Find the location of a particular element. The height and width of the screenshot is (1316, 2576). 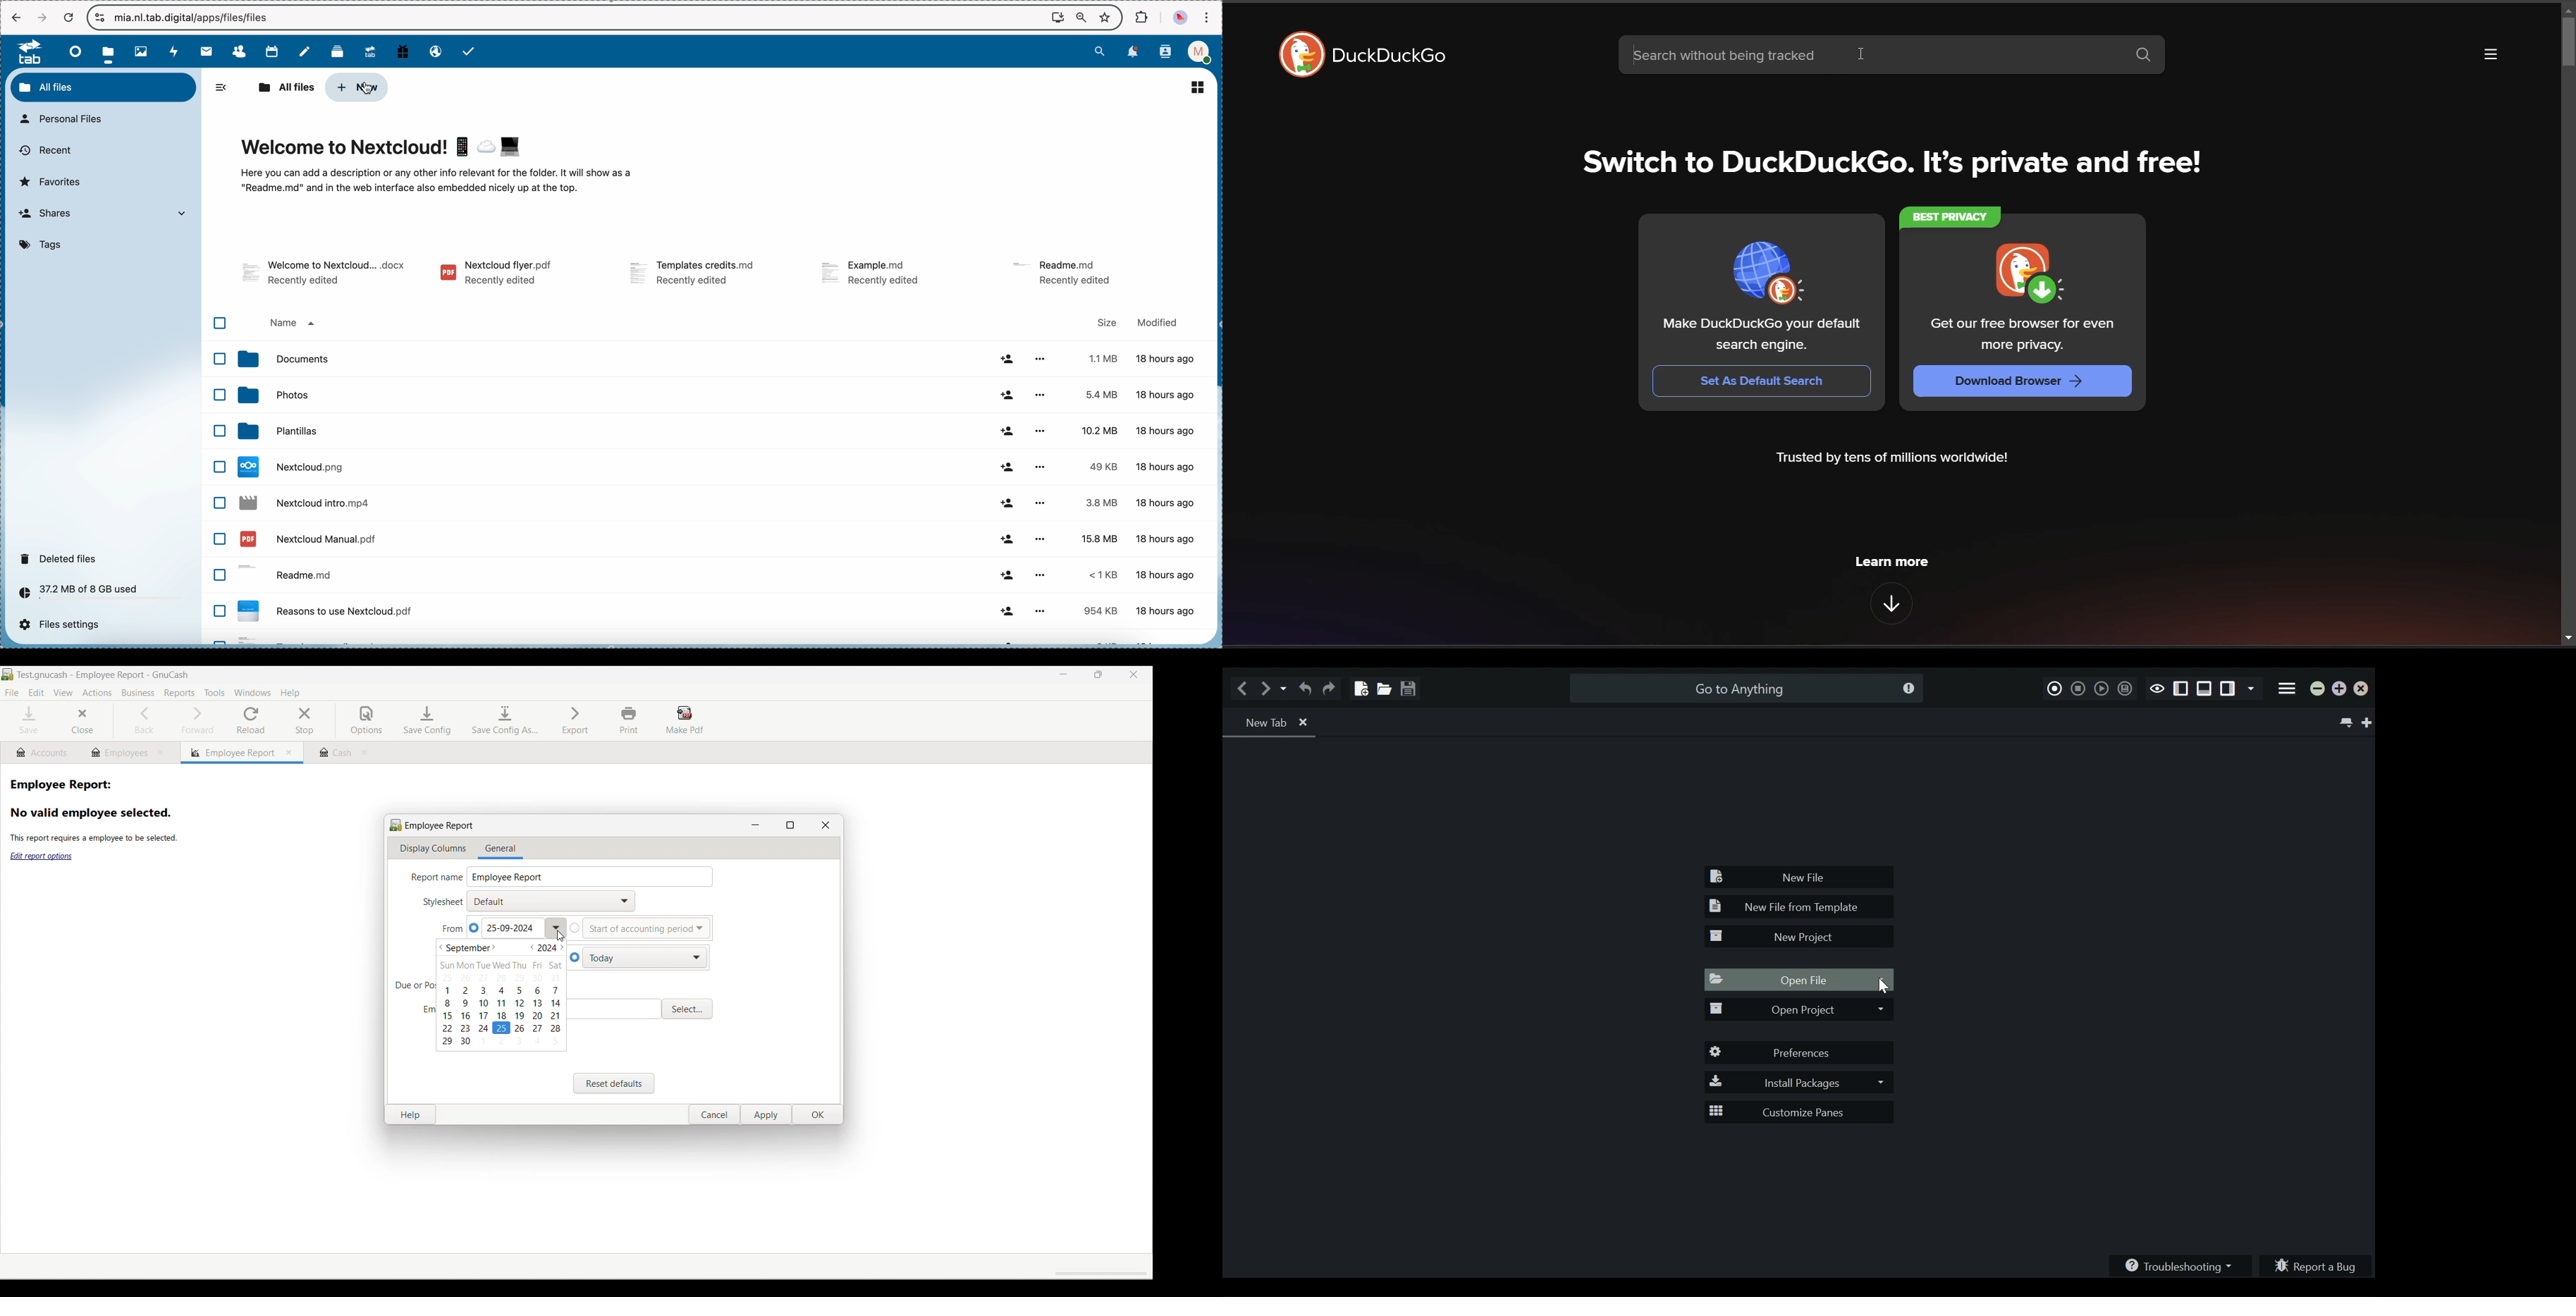

vertical scroll bar is located at coordinates (2568, 41).